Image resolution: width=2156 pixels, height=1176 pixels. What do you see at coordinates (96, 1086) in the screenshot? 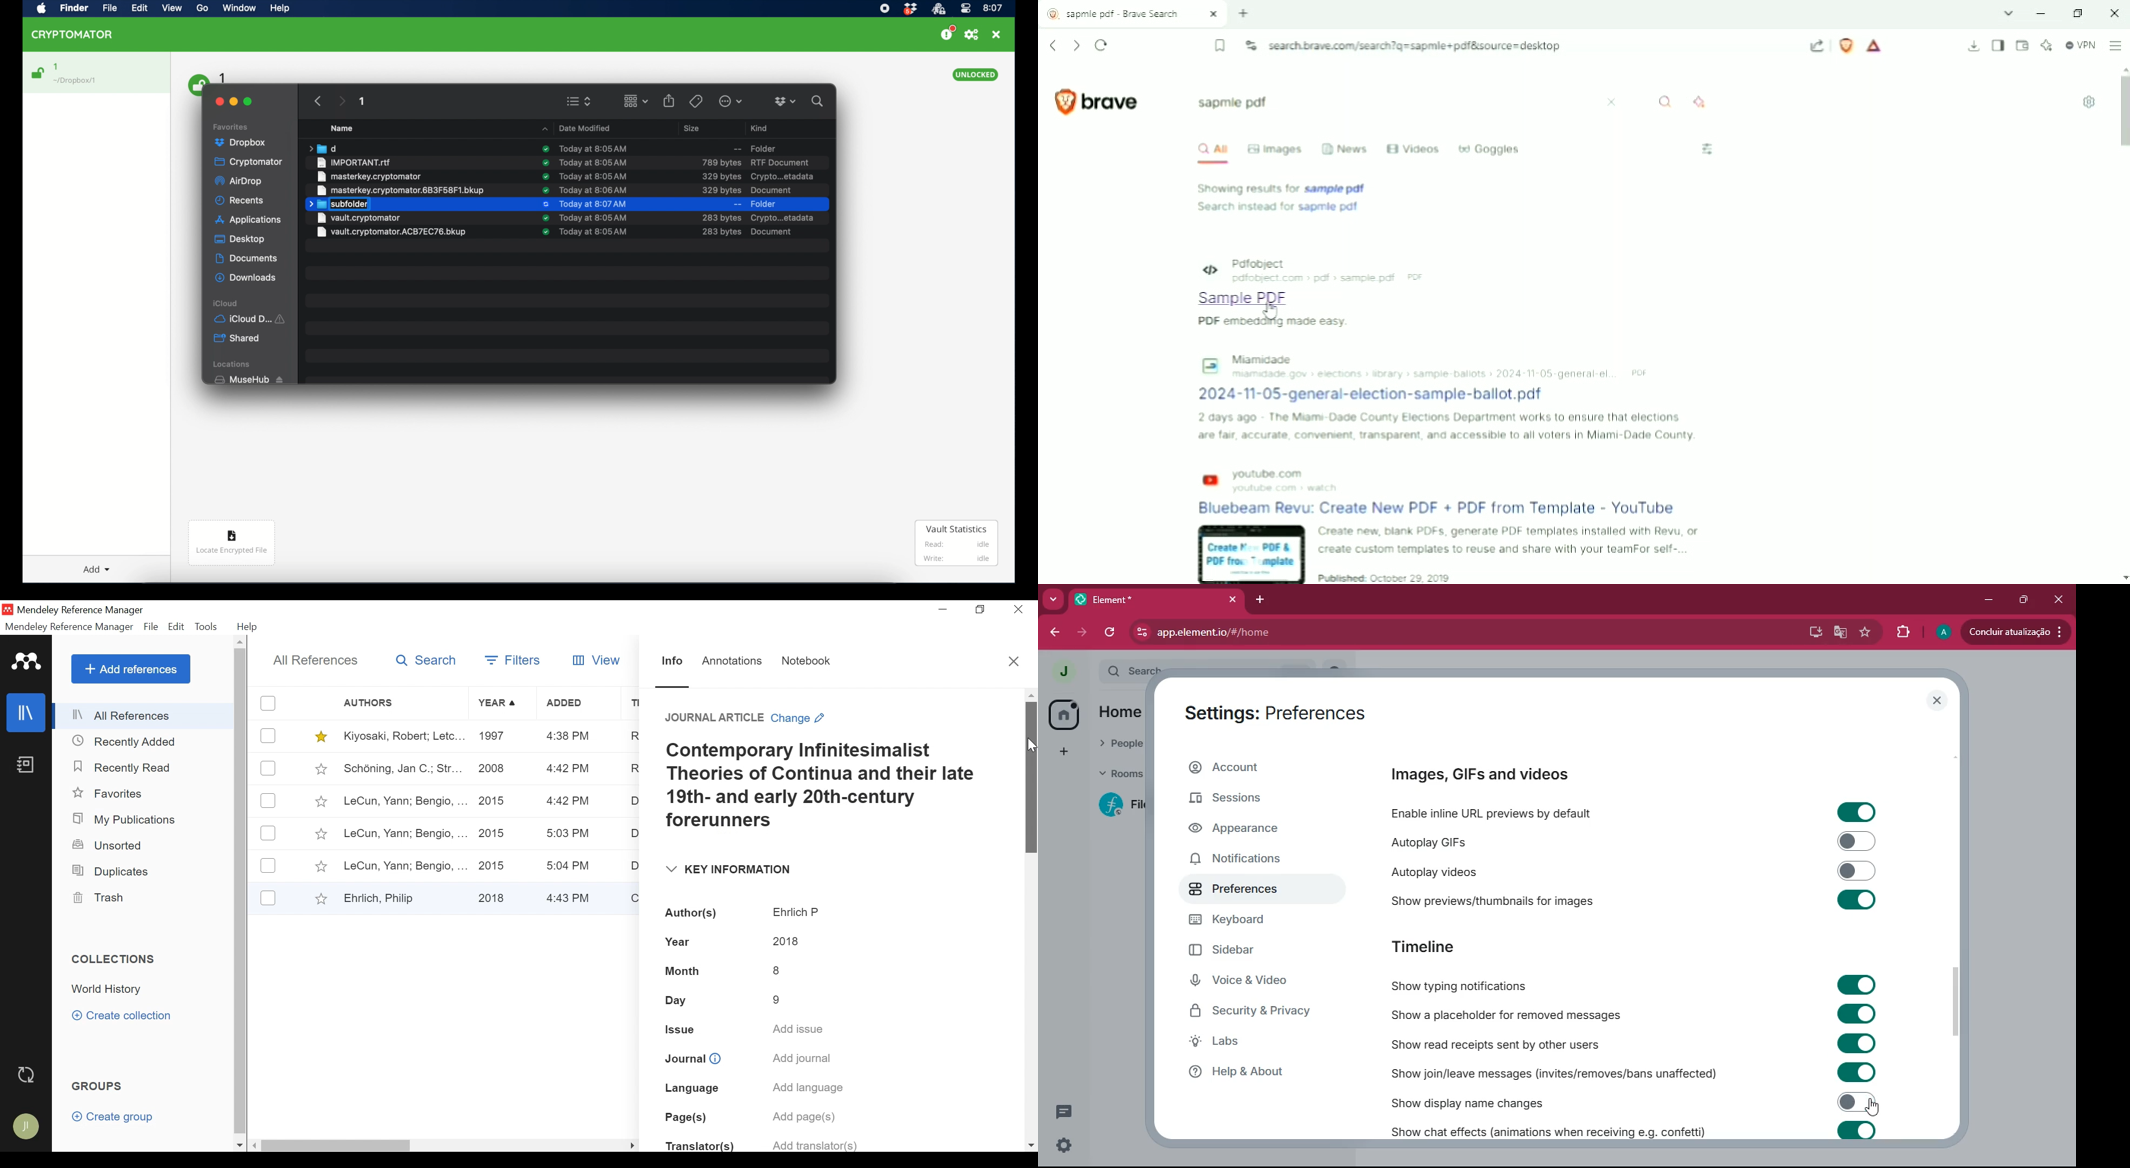
I see `Groups` at bounding box center [96, 1086].